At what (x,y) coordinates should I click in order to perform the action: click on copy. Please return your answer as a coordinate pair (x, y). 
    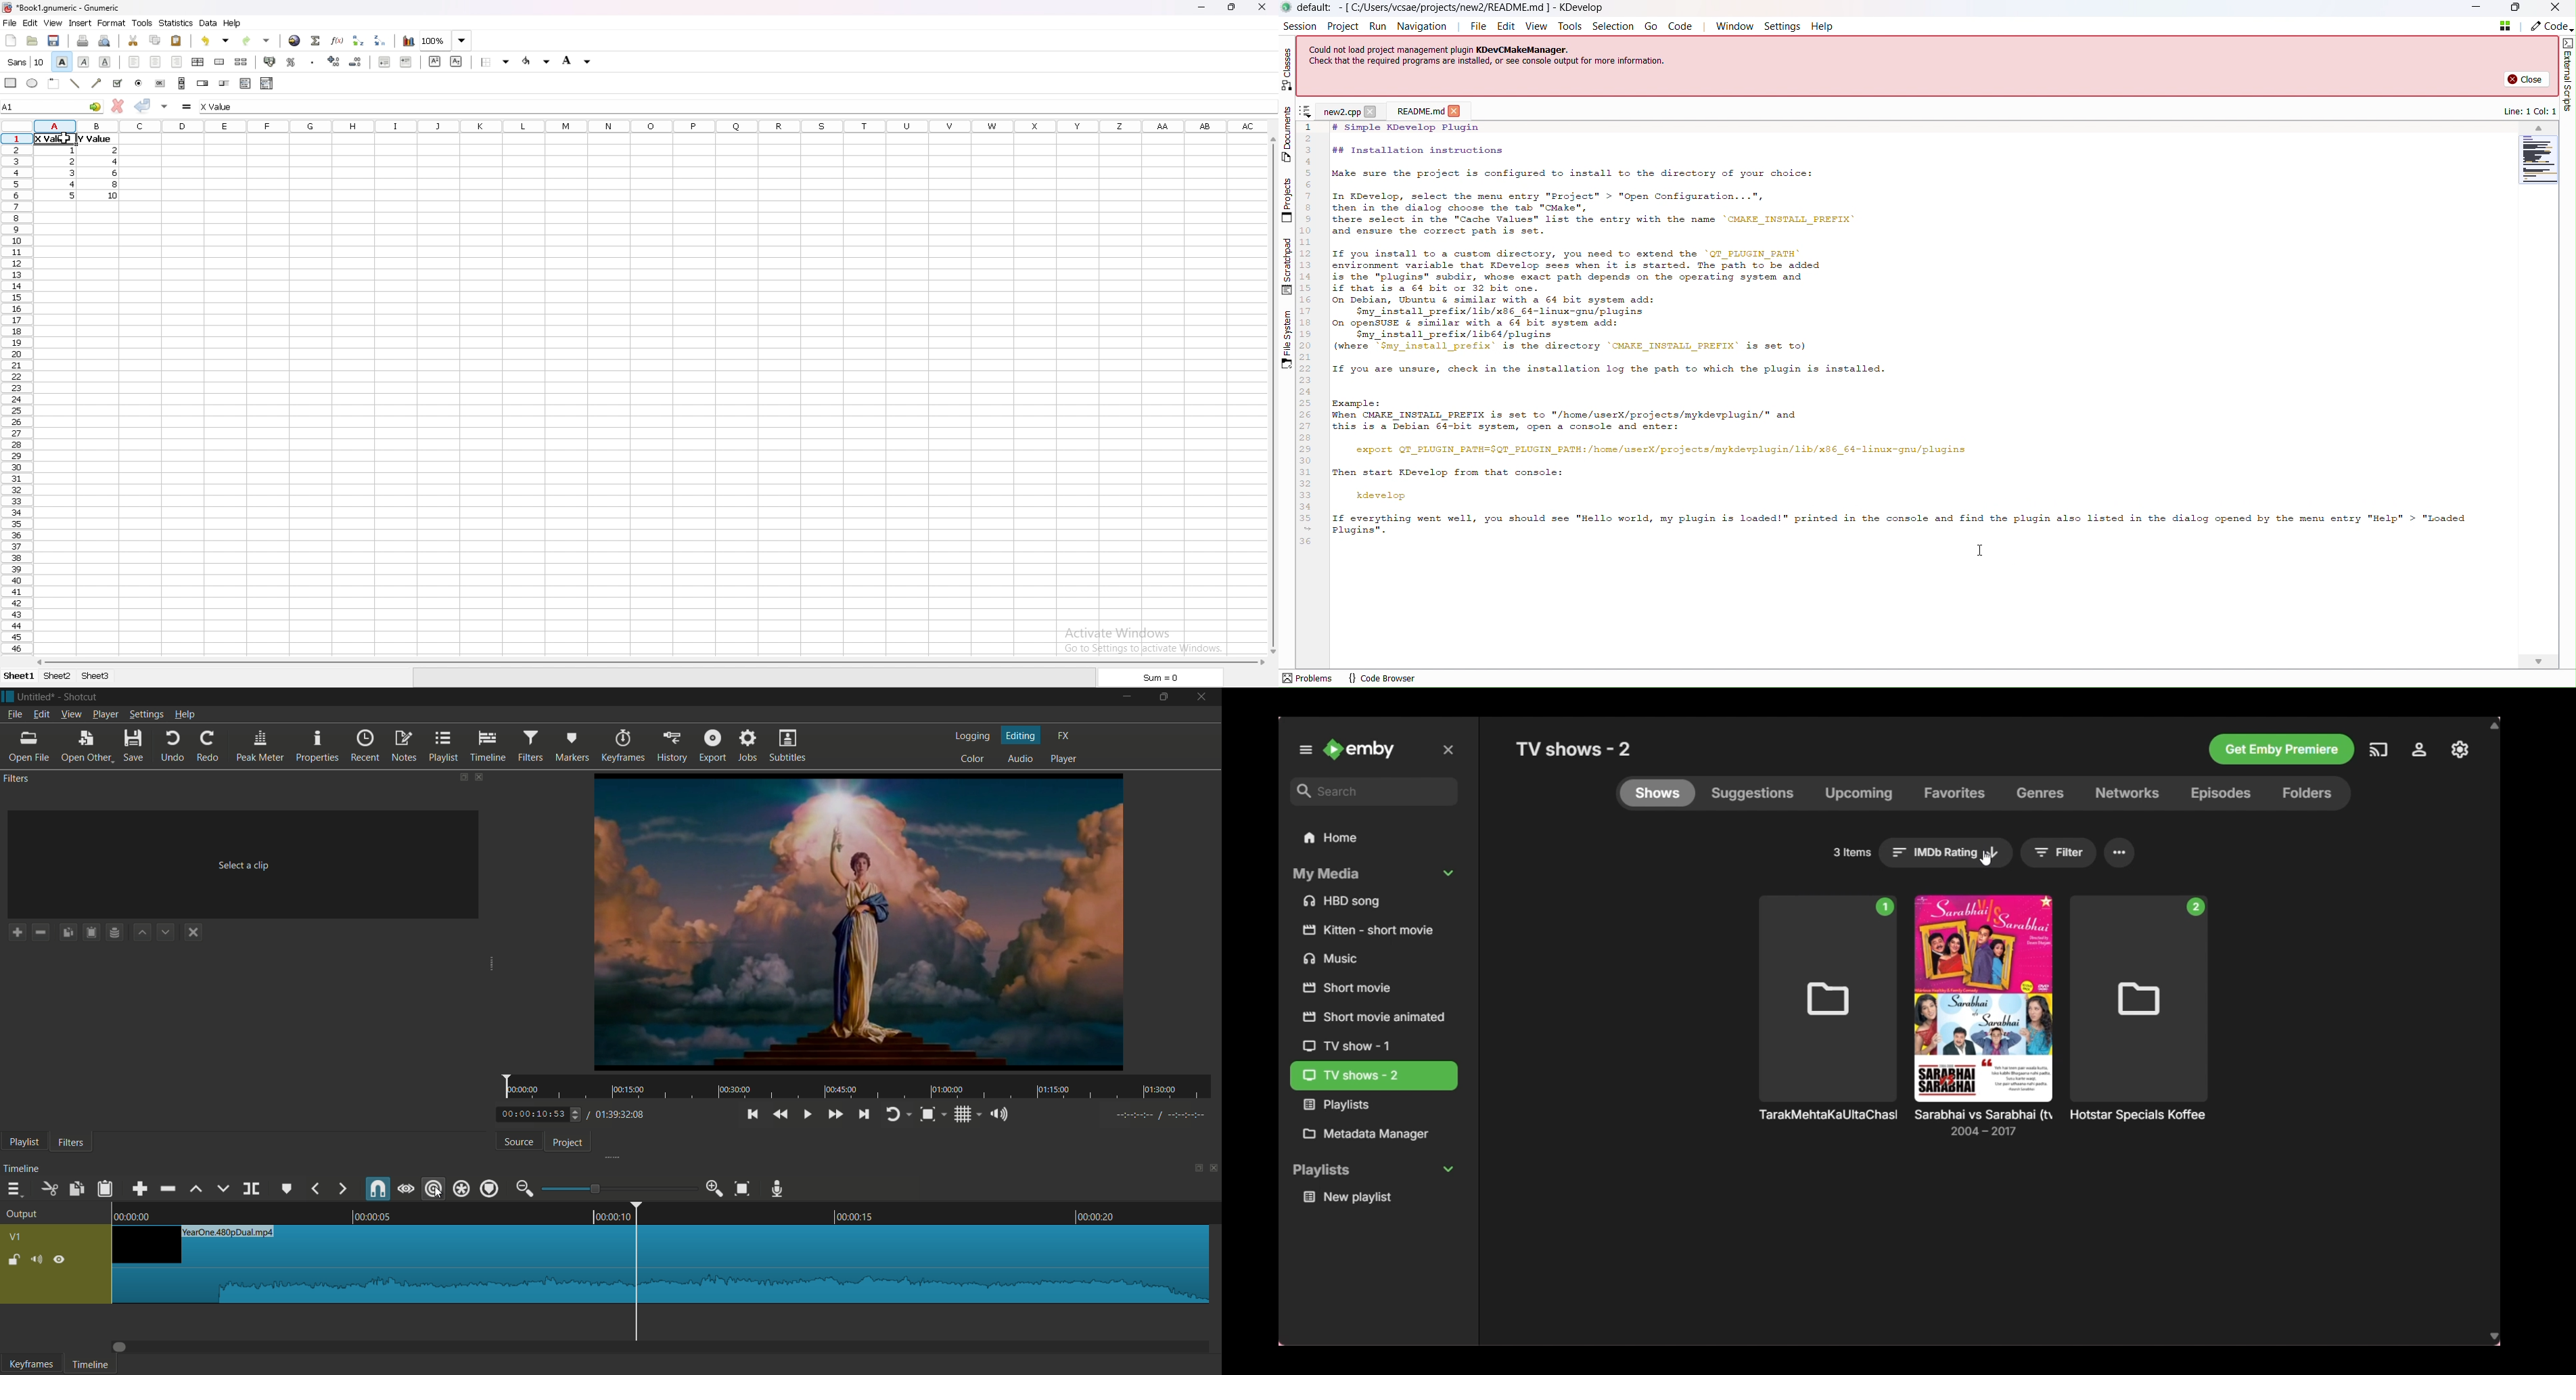
    Looking at the image, I should click on (155, 40).